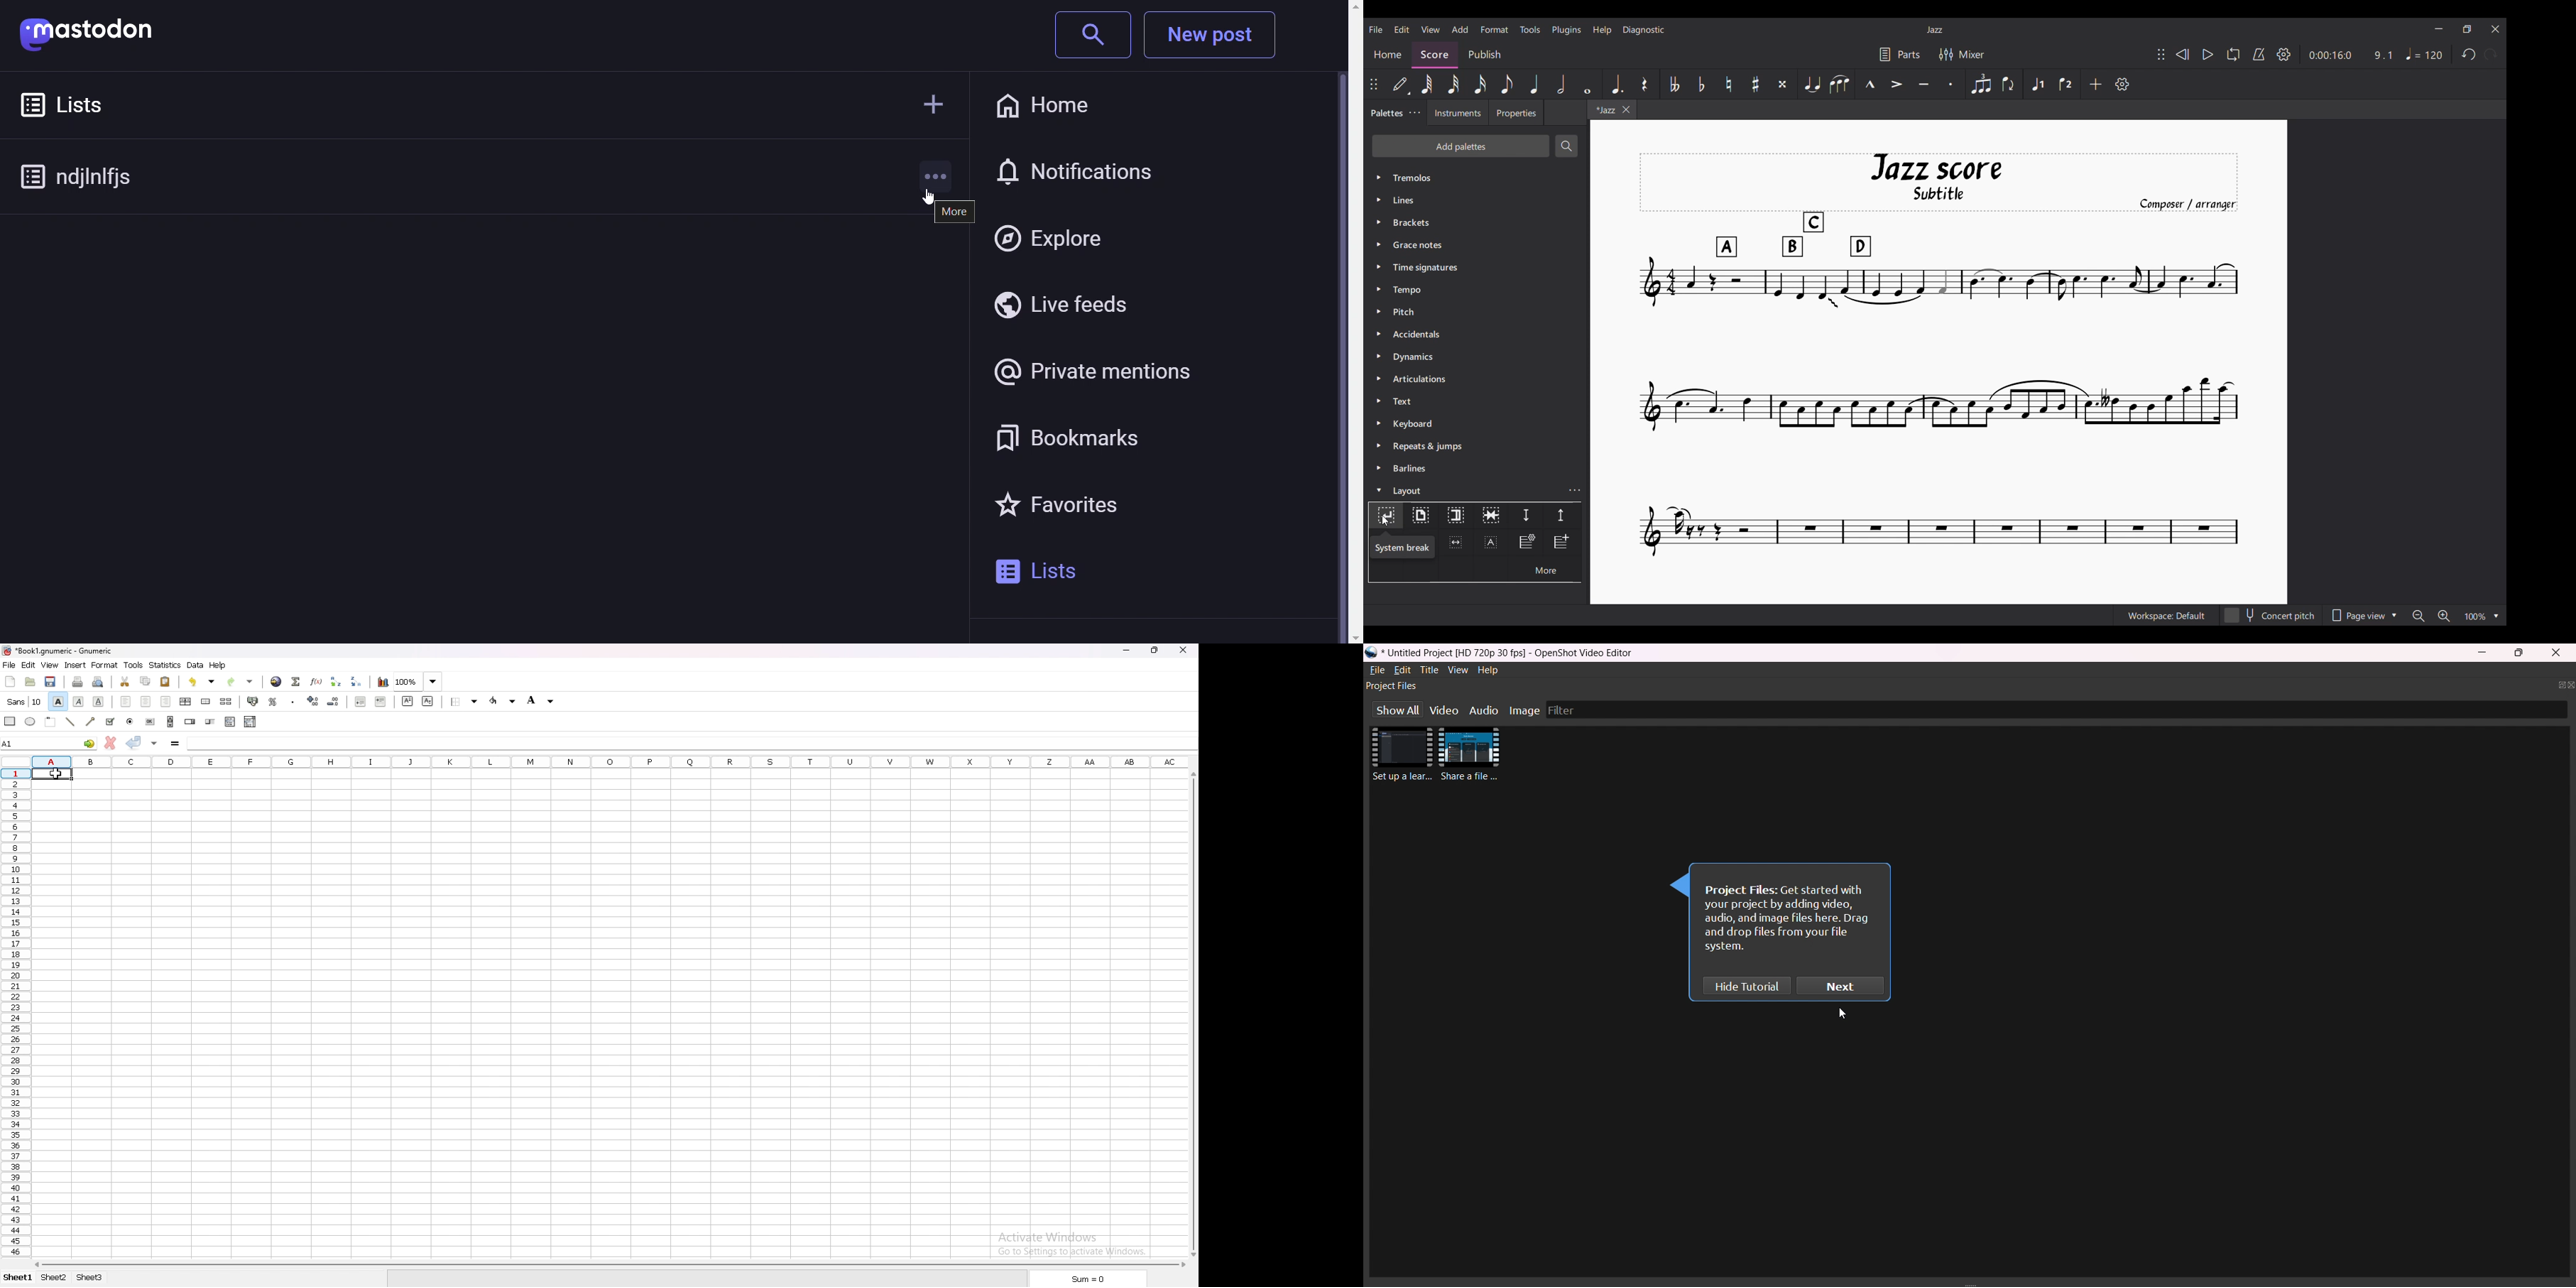  What do you see at coordinates (1981, 84) in the screenshot?
I see `Tuplet` at bounding box center [1981, 84].